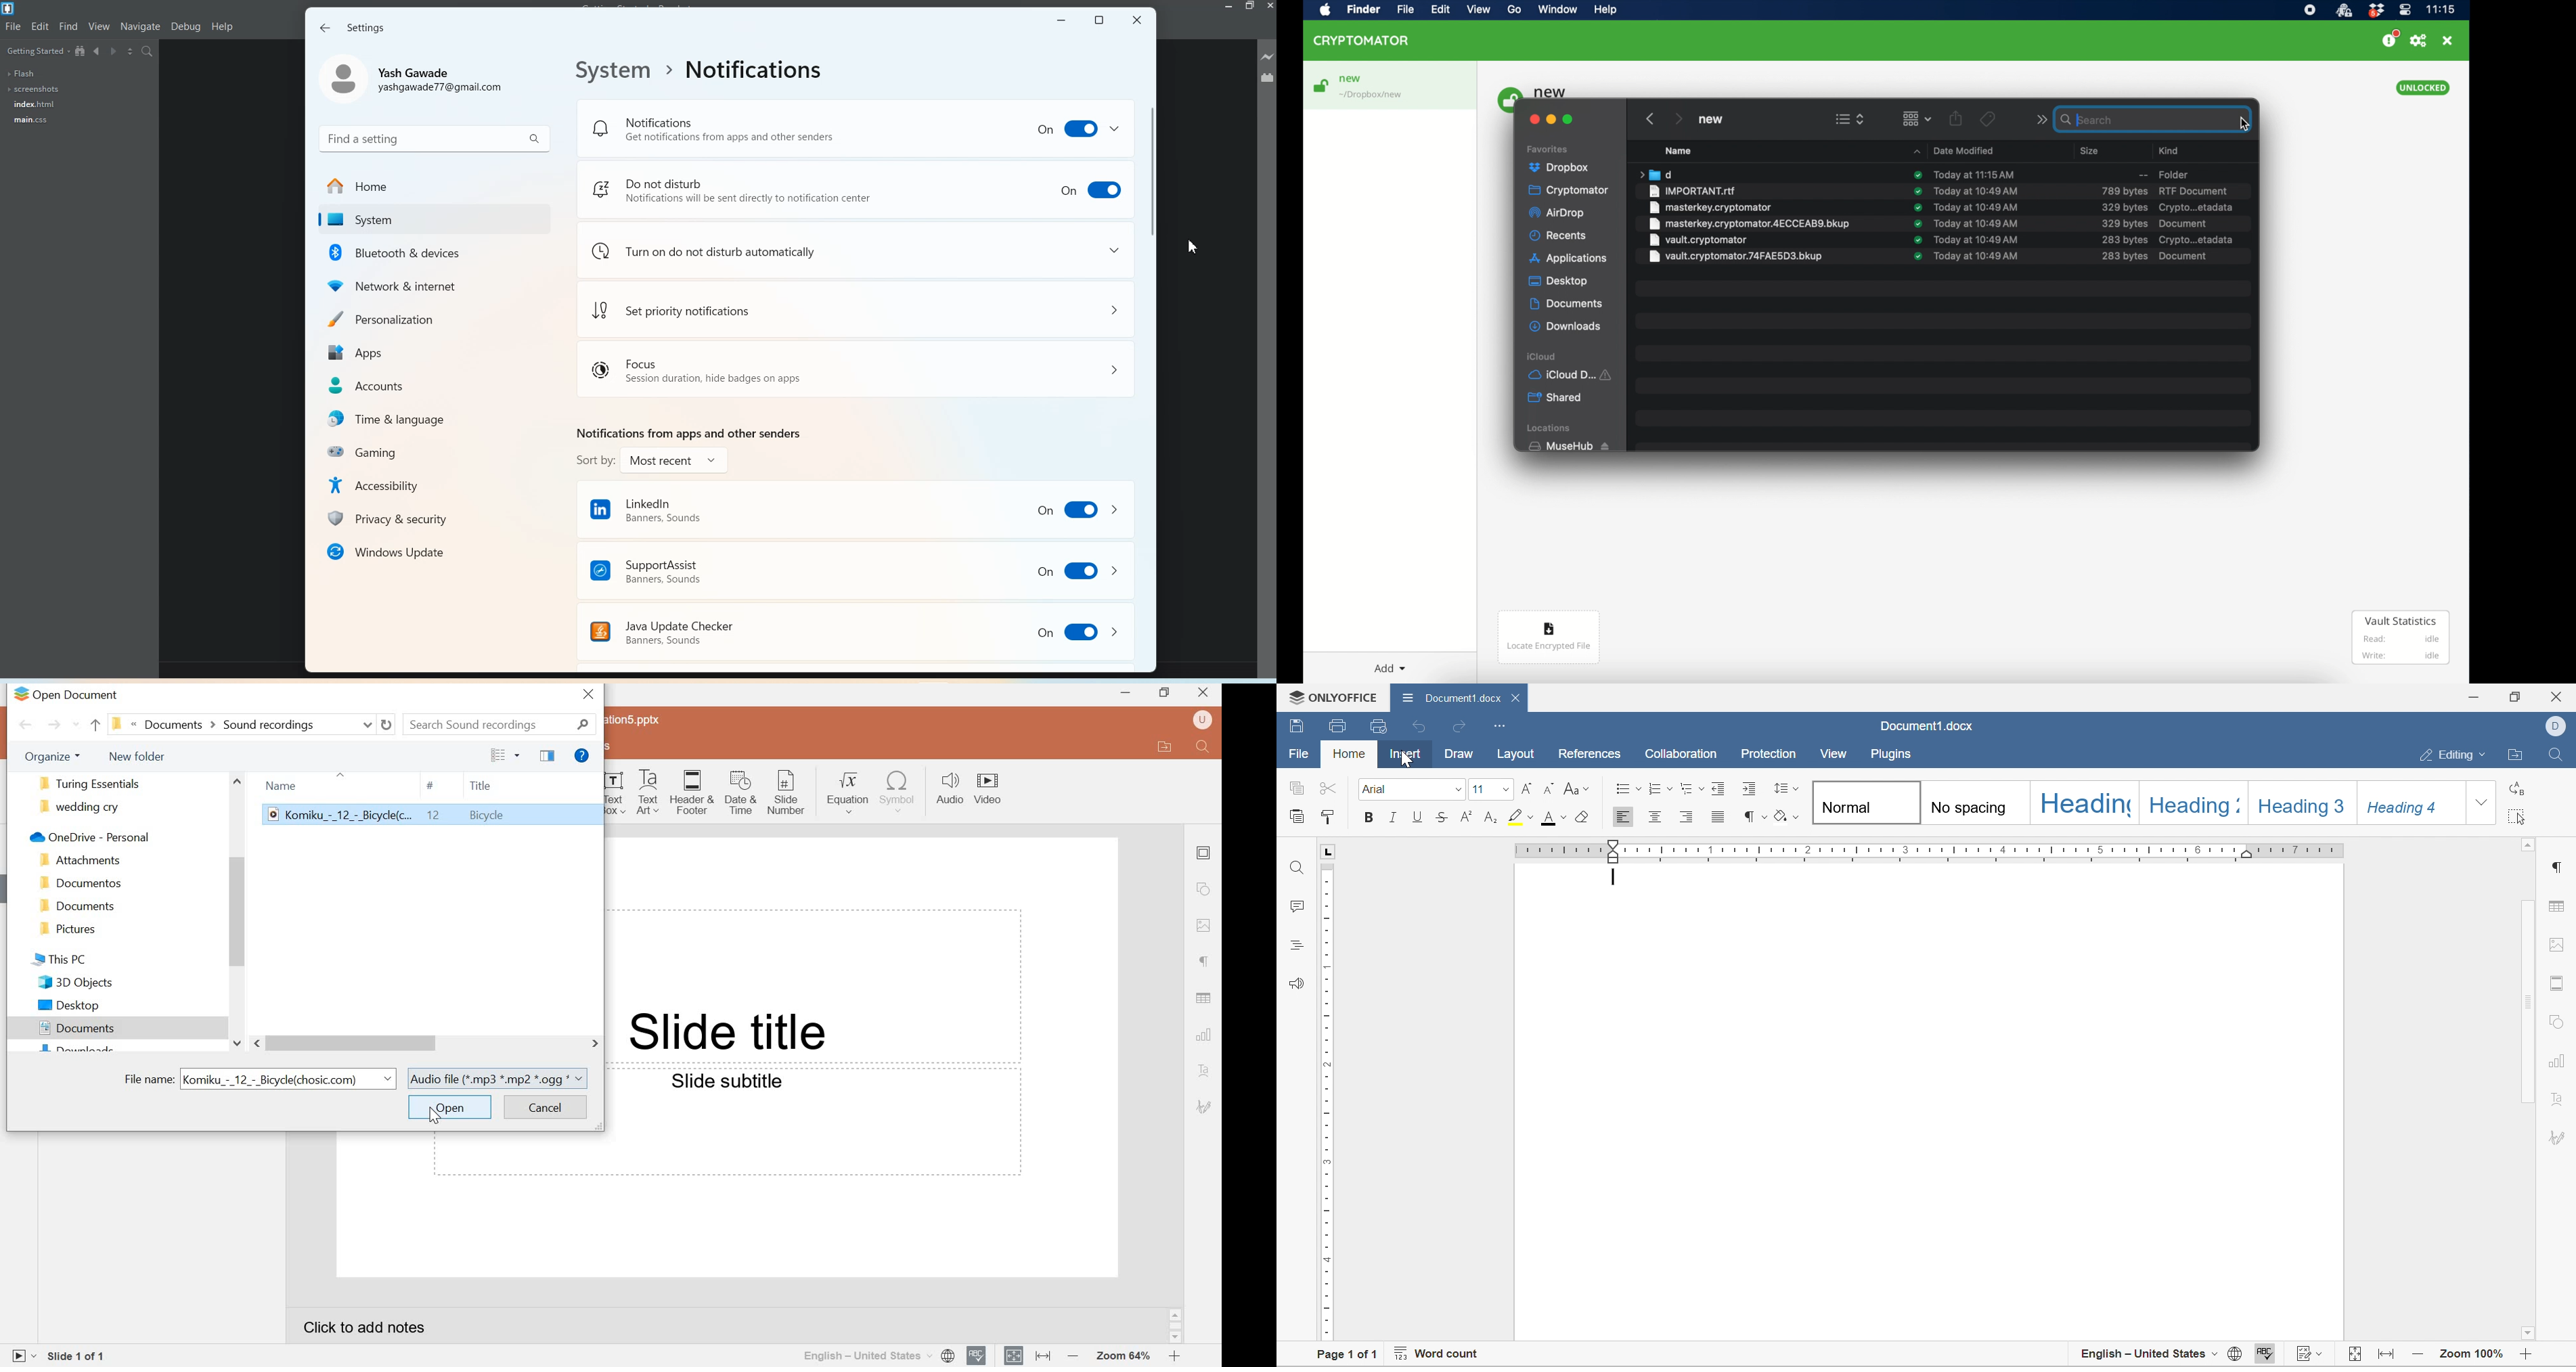 This screenshot has height=1372, width=2576. What do you see at coordinates (20, 694) in the screenshot?
I see `logo` at bounding box center [20, 694].